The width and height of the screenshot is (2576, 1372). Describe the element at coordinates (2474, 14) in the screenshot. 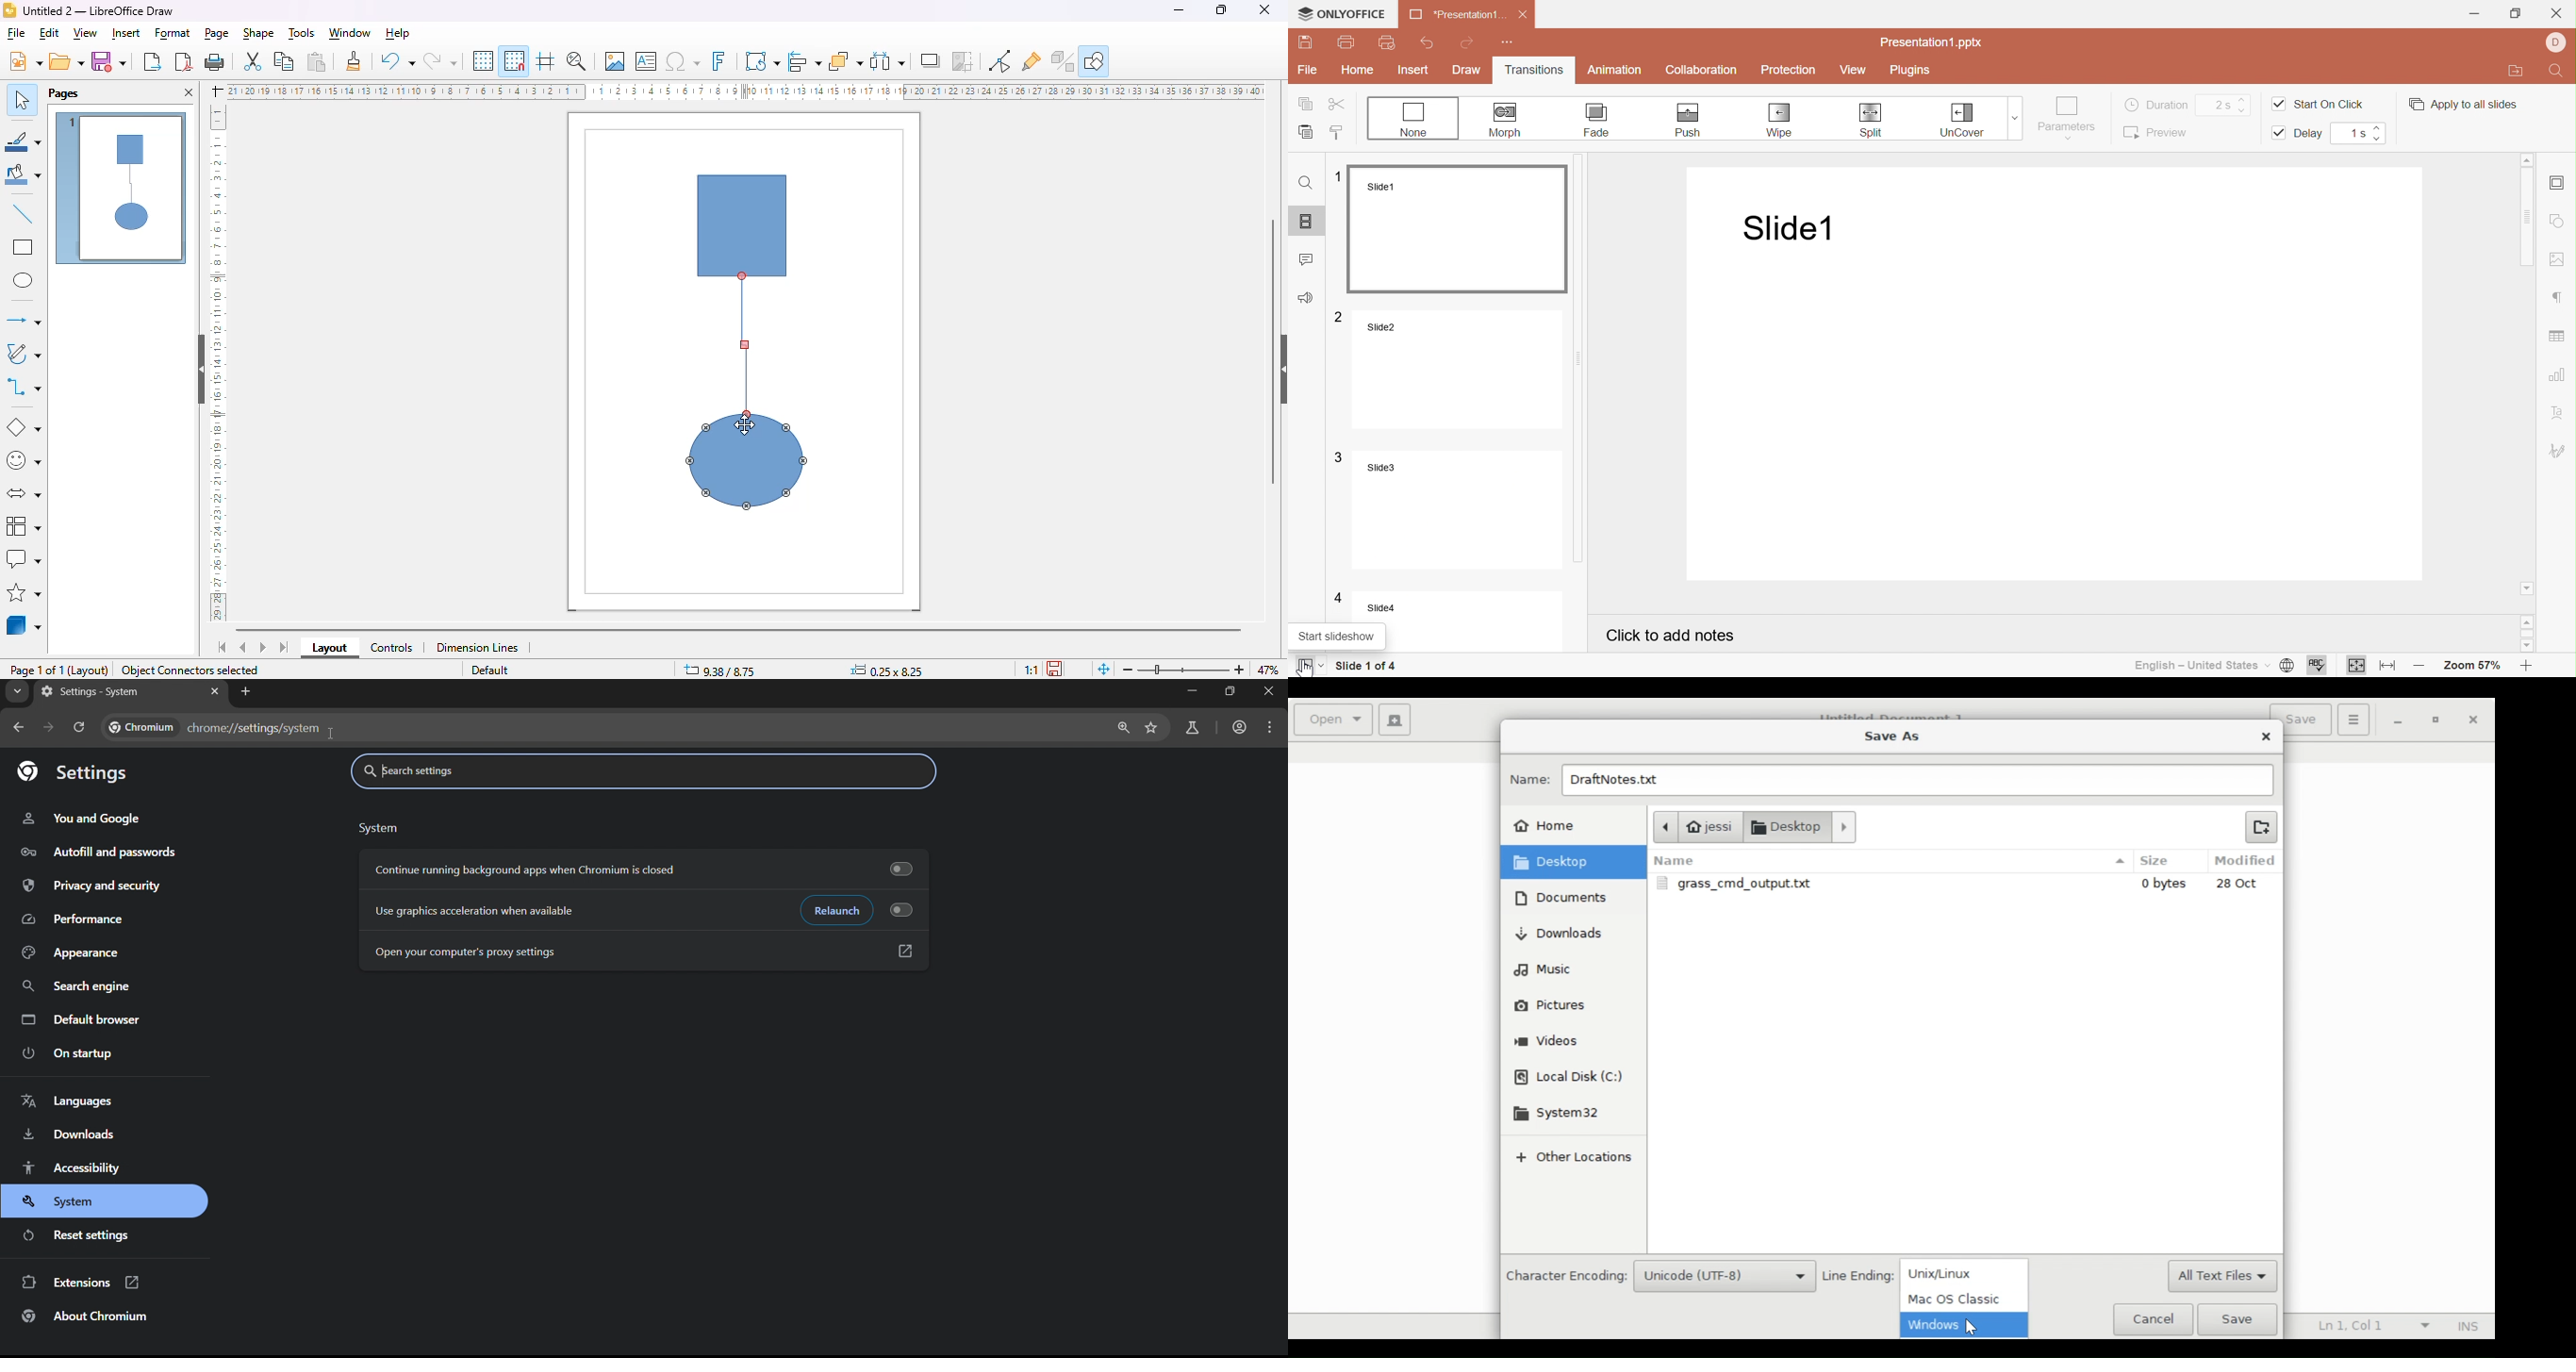

I see `Minimize` at that location.